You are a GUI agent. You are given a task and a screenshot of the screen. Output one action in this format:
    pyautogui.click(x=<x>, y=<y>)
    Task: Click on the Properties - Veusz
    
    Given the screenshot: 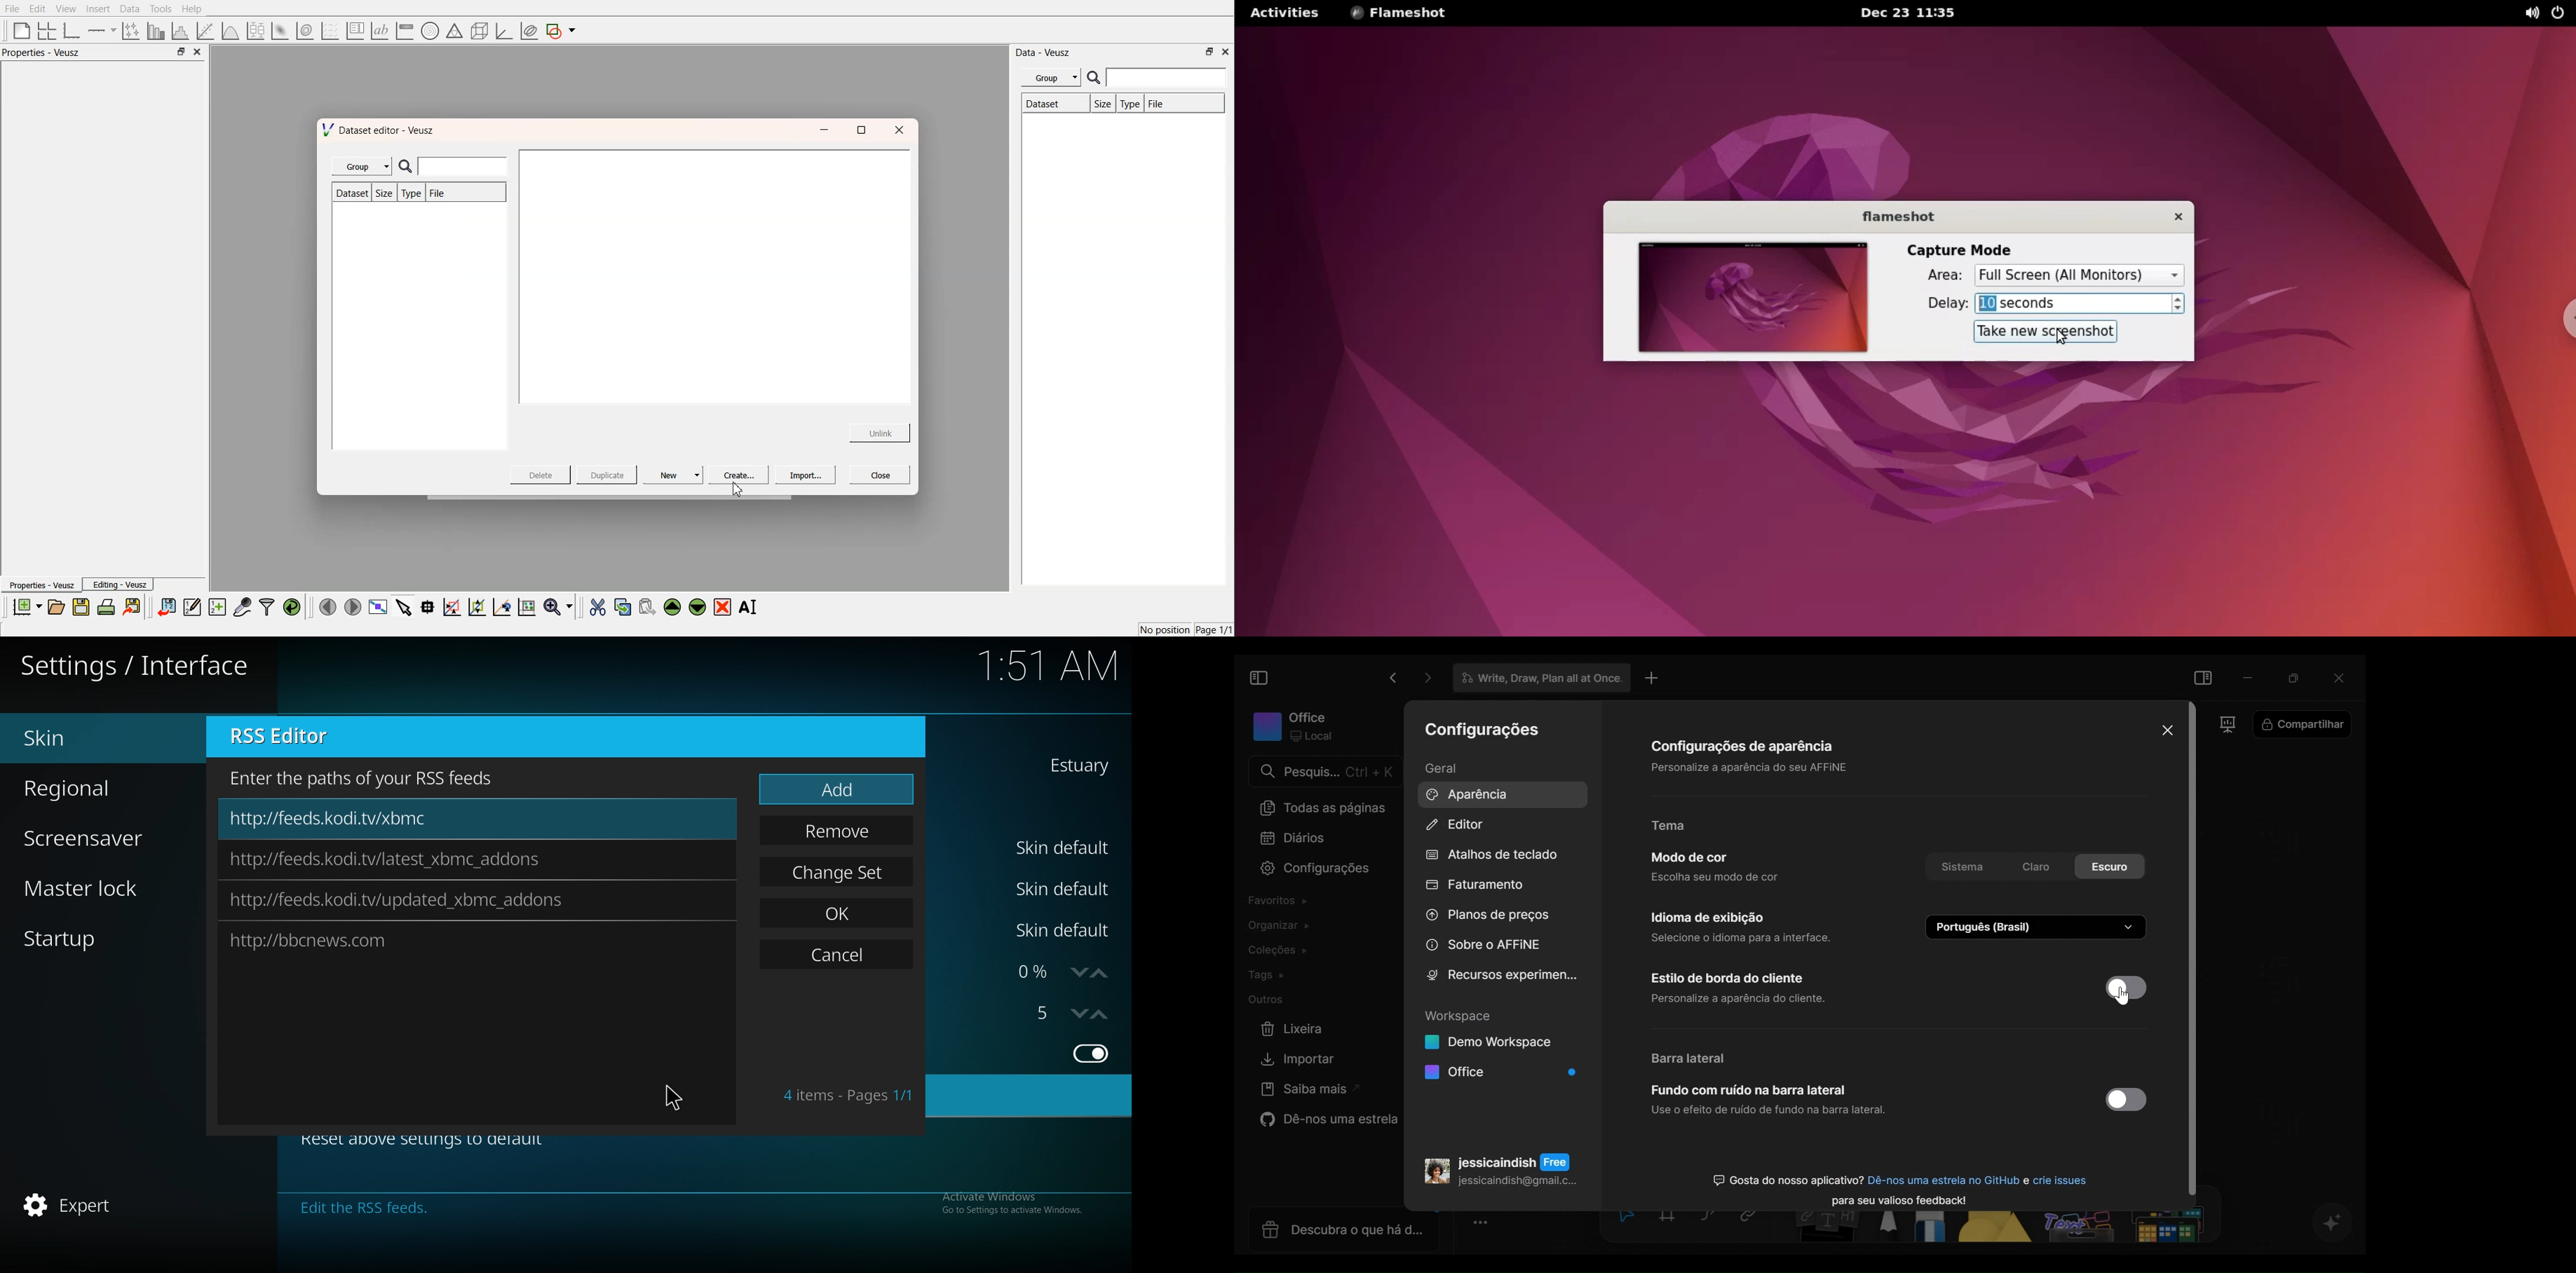 What is the action you would take?
    pyautogui.click(x=41, y=586)
    